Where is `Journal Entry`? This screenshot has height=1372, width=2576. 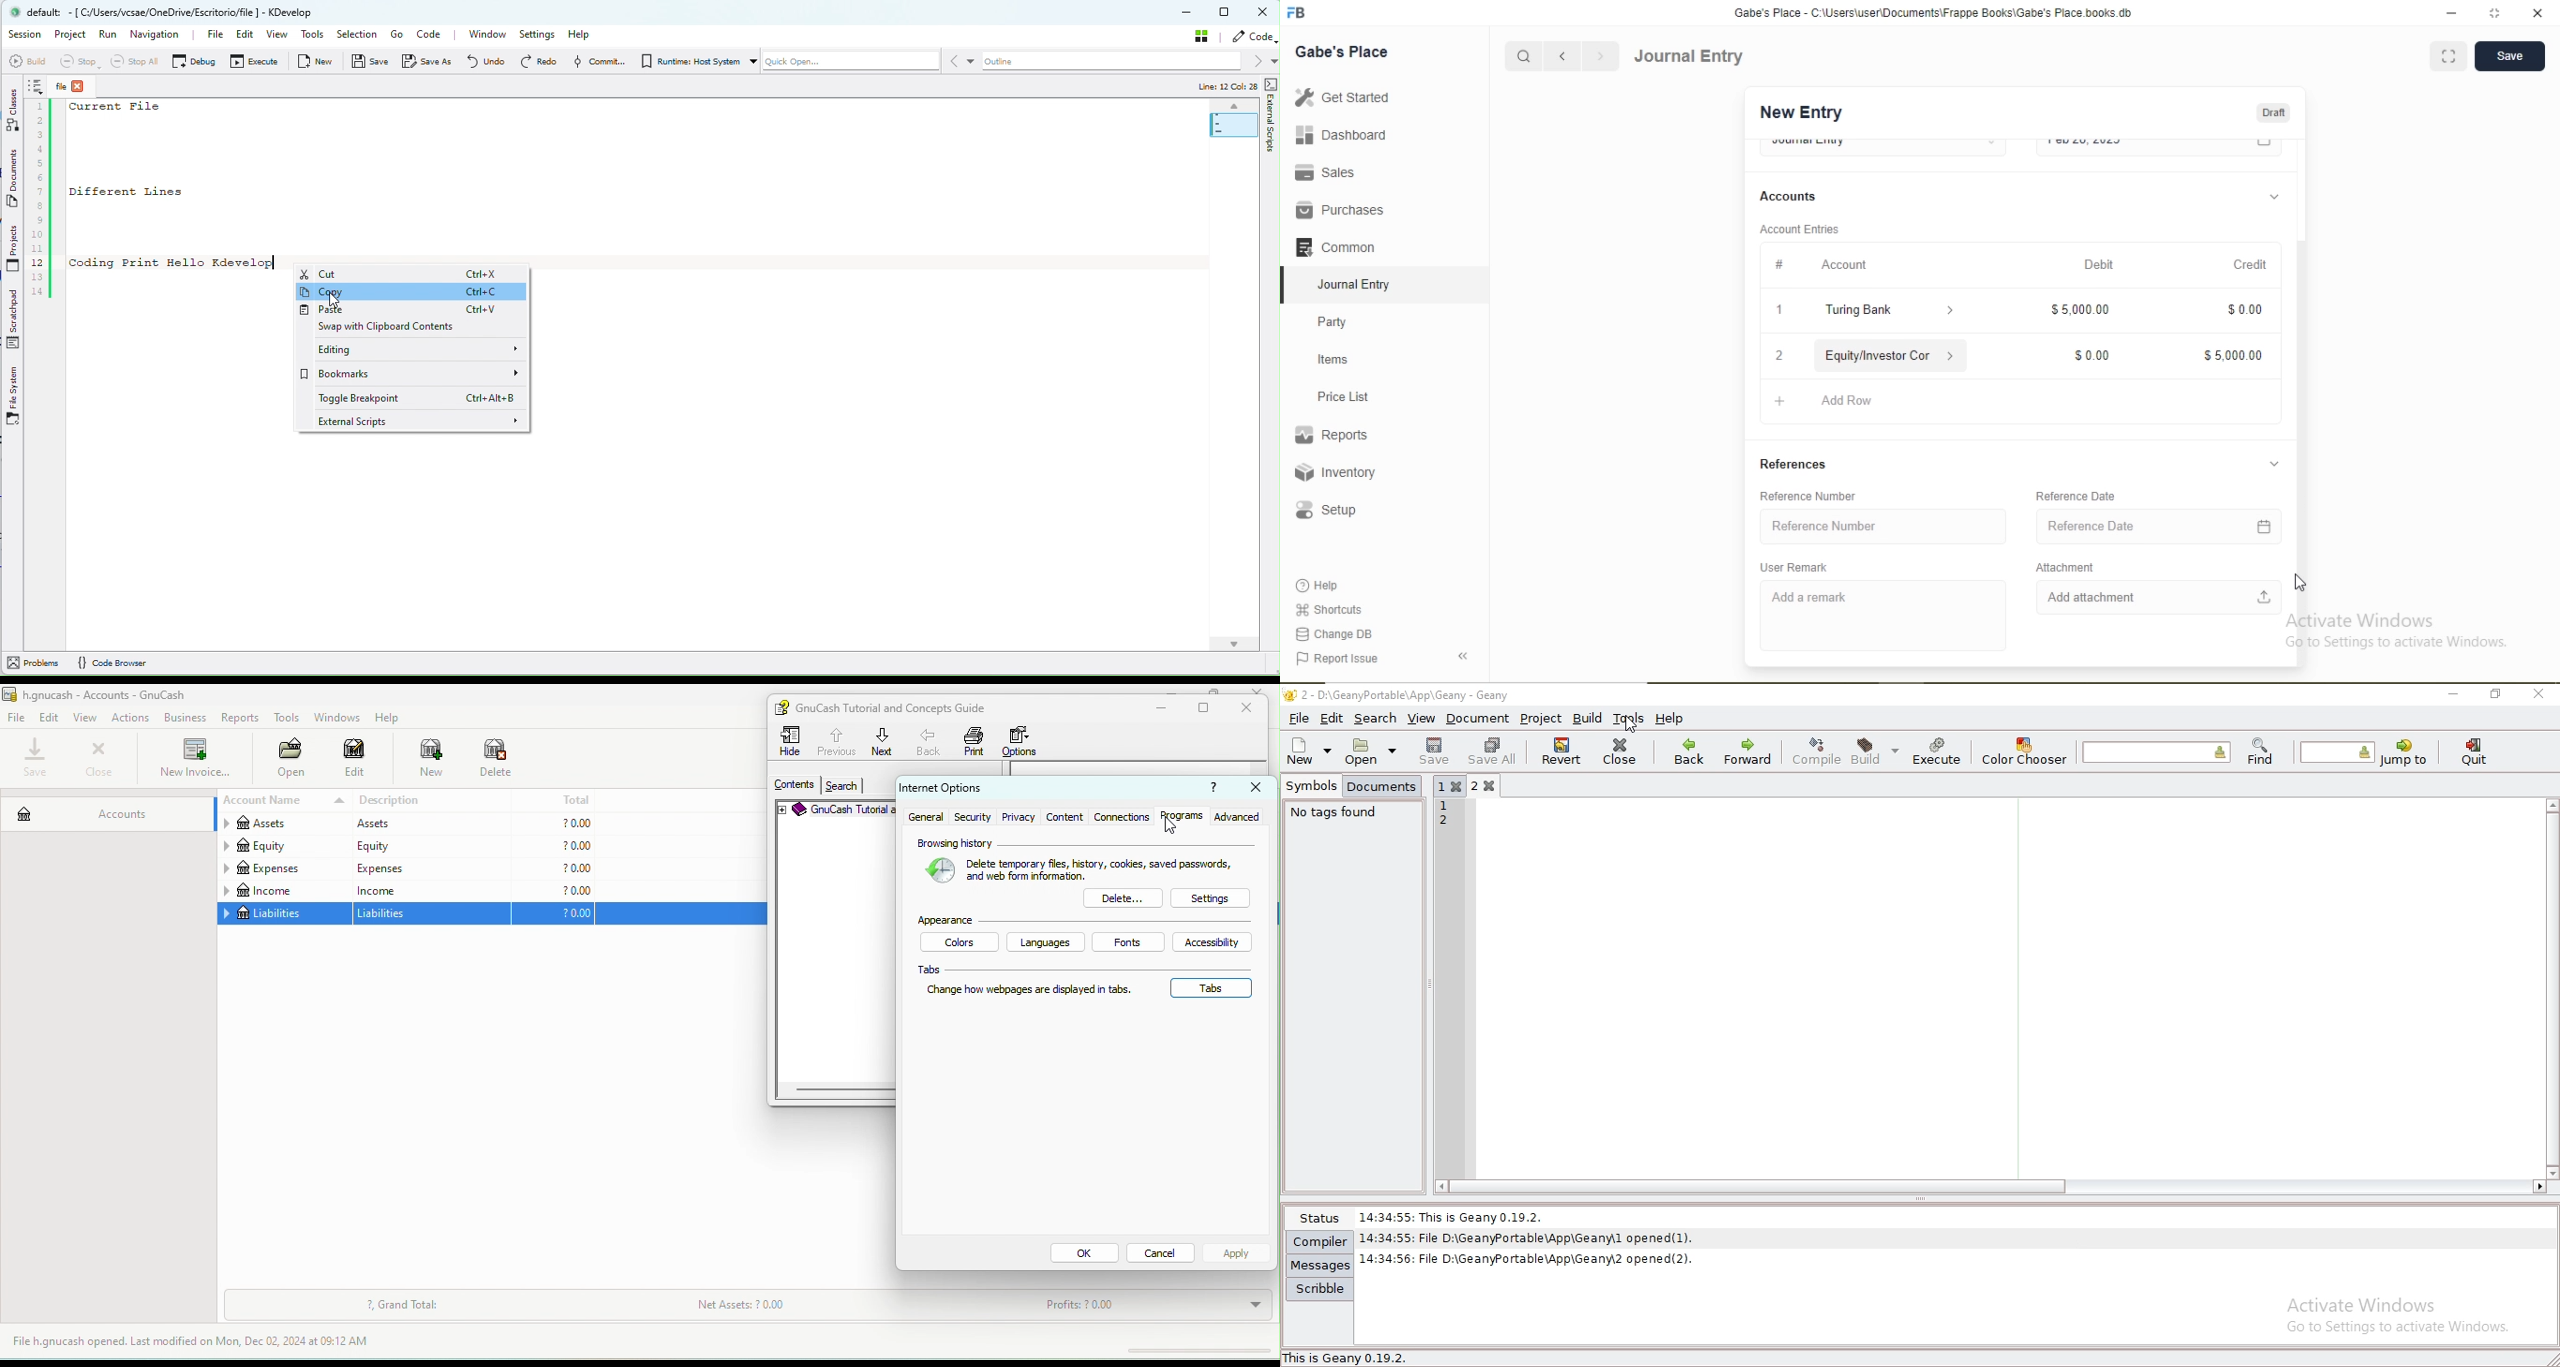 Journal Entry is located at coordinates (1690, 56).